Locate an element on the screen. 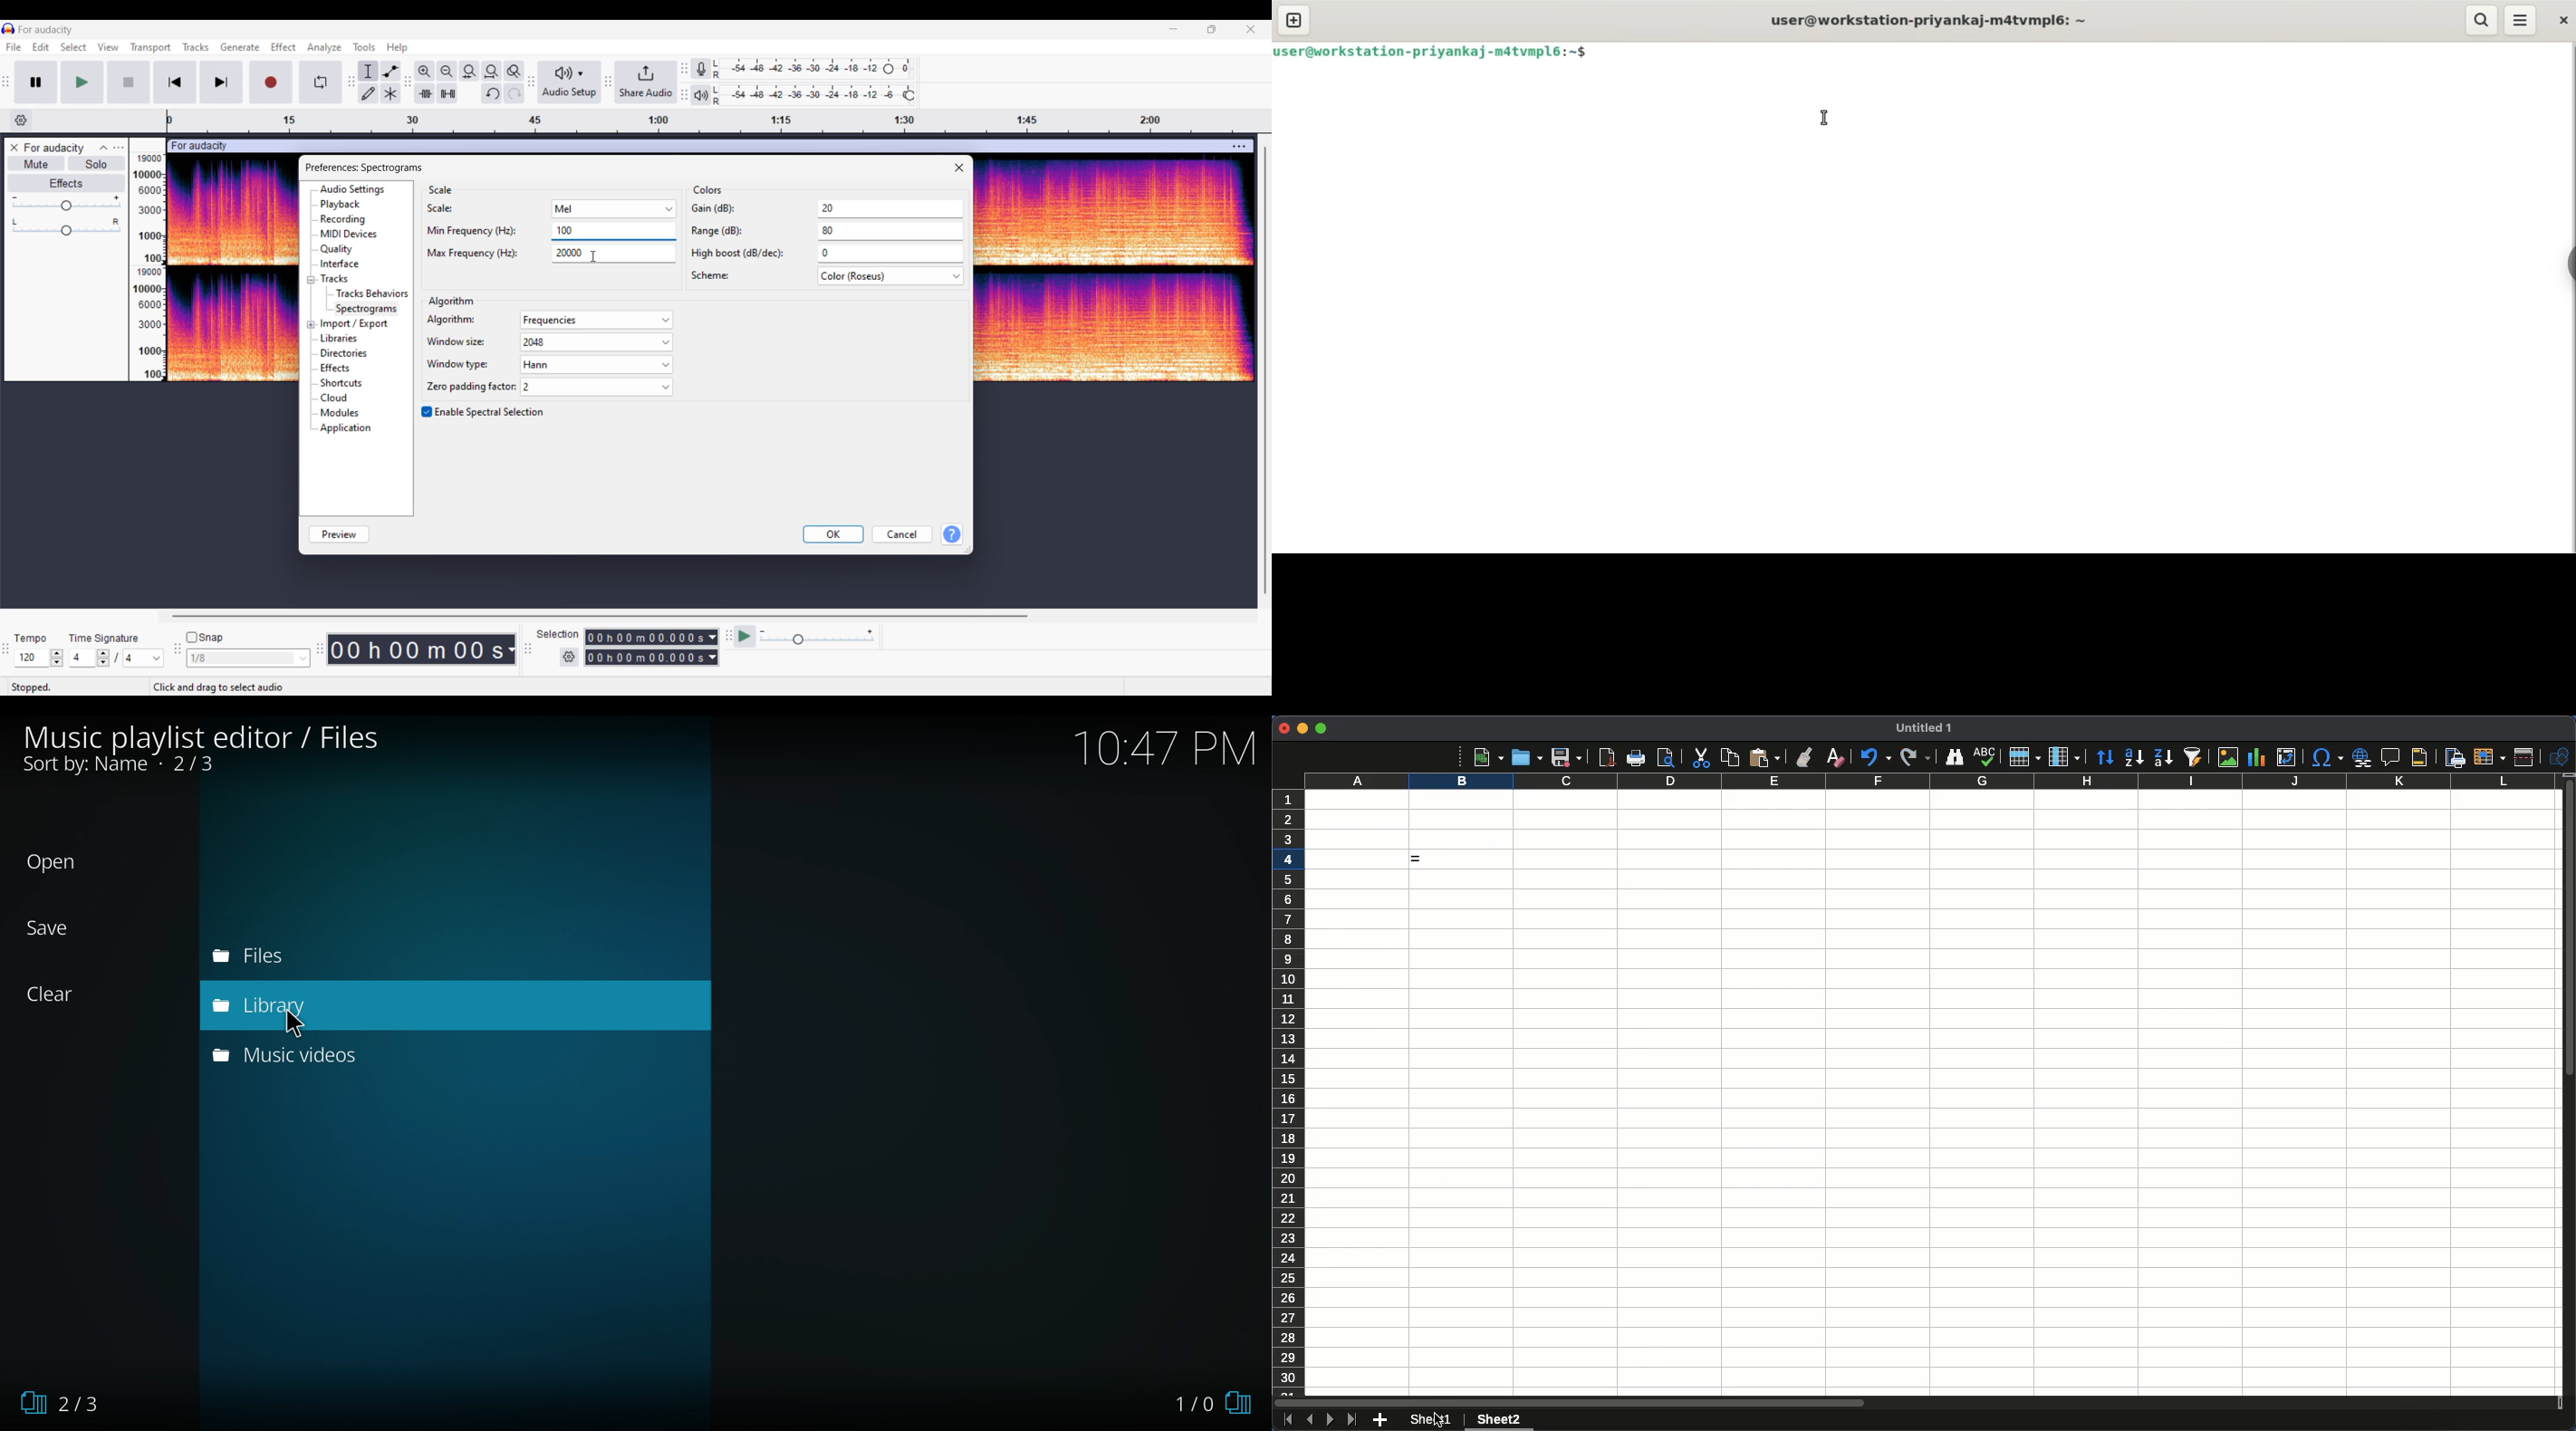 The width and height of the screenshot is (2576, 1456). Scale to measure length of track is located at coordinates (713, 121).